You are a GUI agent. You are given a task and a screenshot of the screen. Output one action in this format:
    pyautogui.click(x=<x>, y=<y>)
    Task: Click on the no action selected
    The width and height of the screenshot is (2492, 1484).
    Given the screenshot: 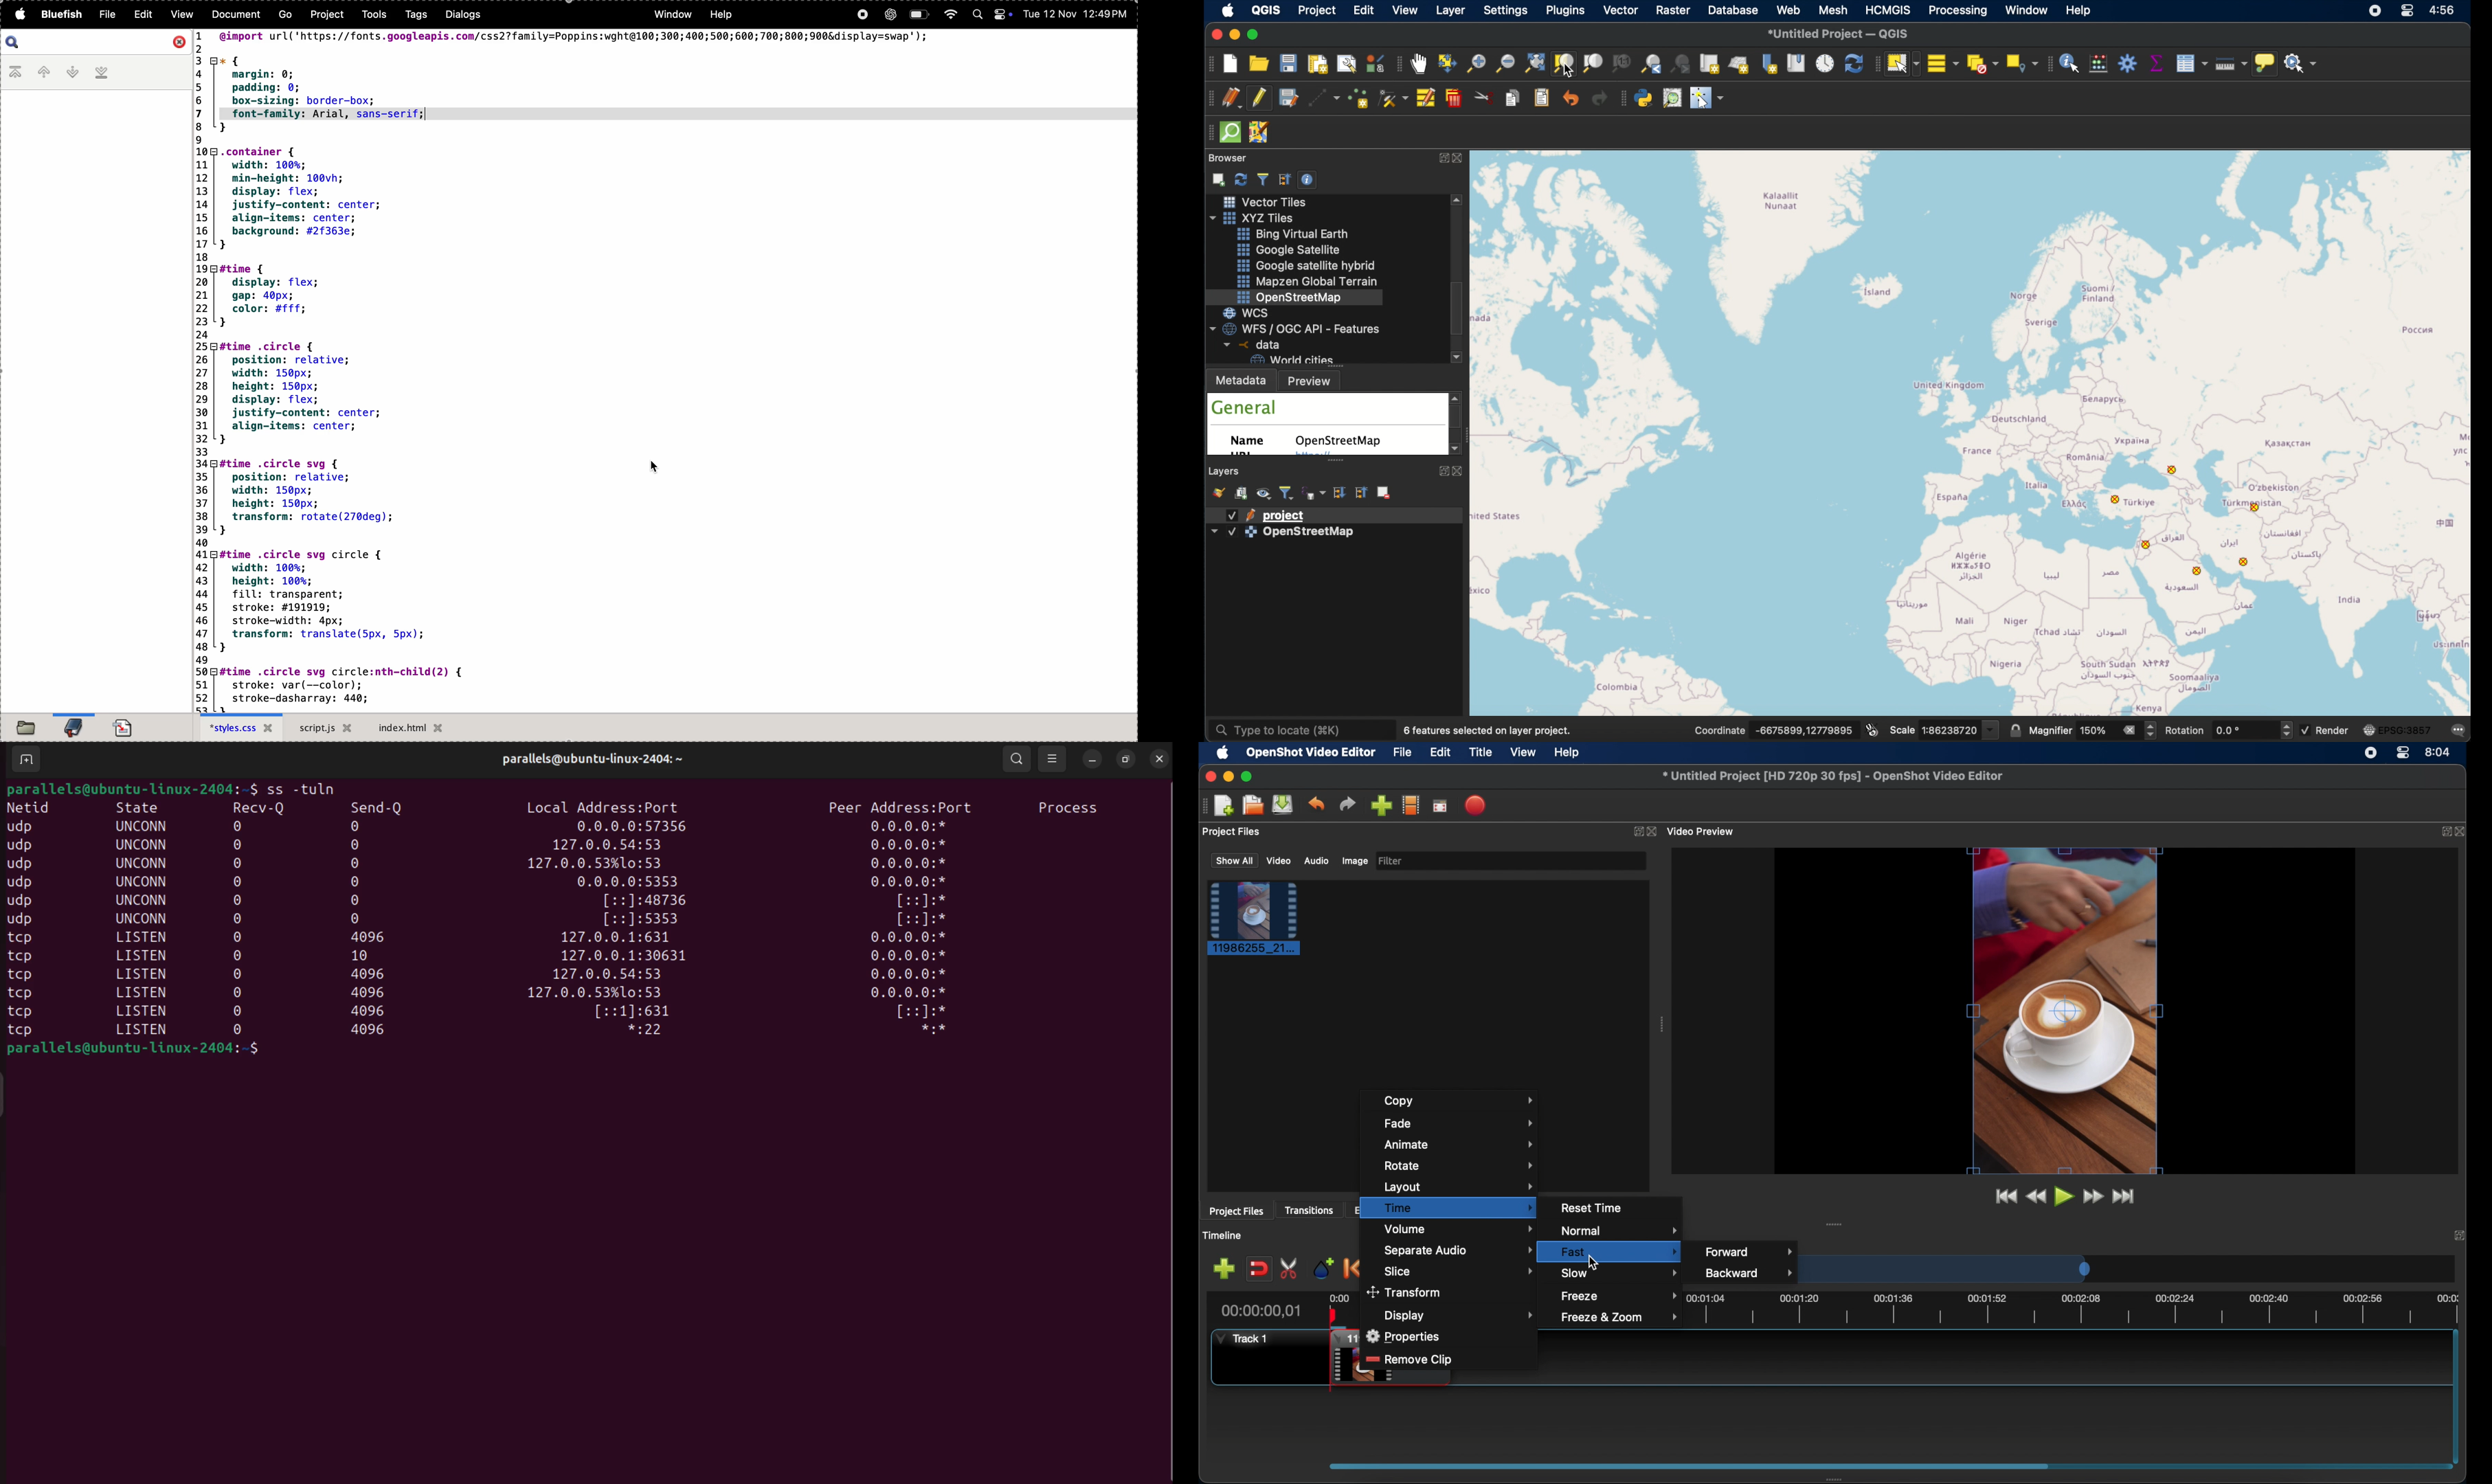 What is the action you would take?
    pyautogui.click(x=2302, y=64)
    